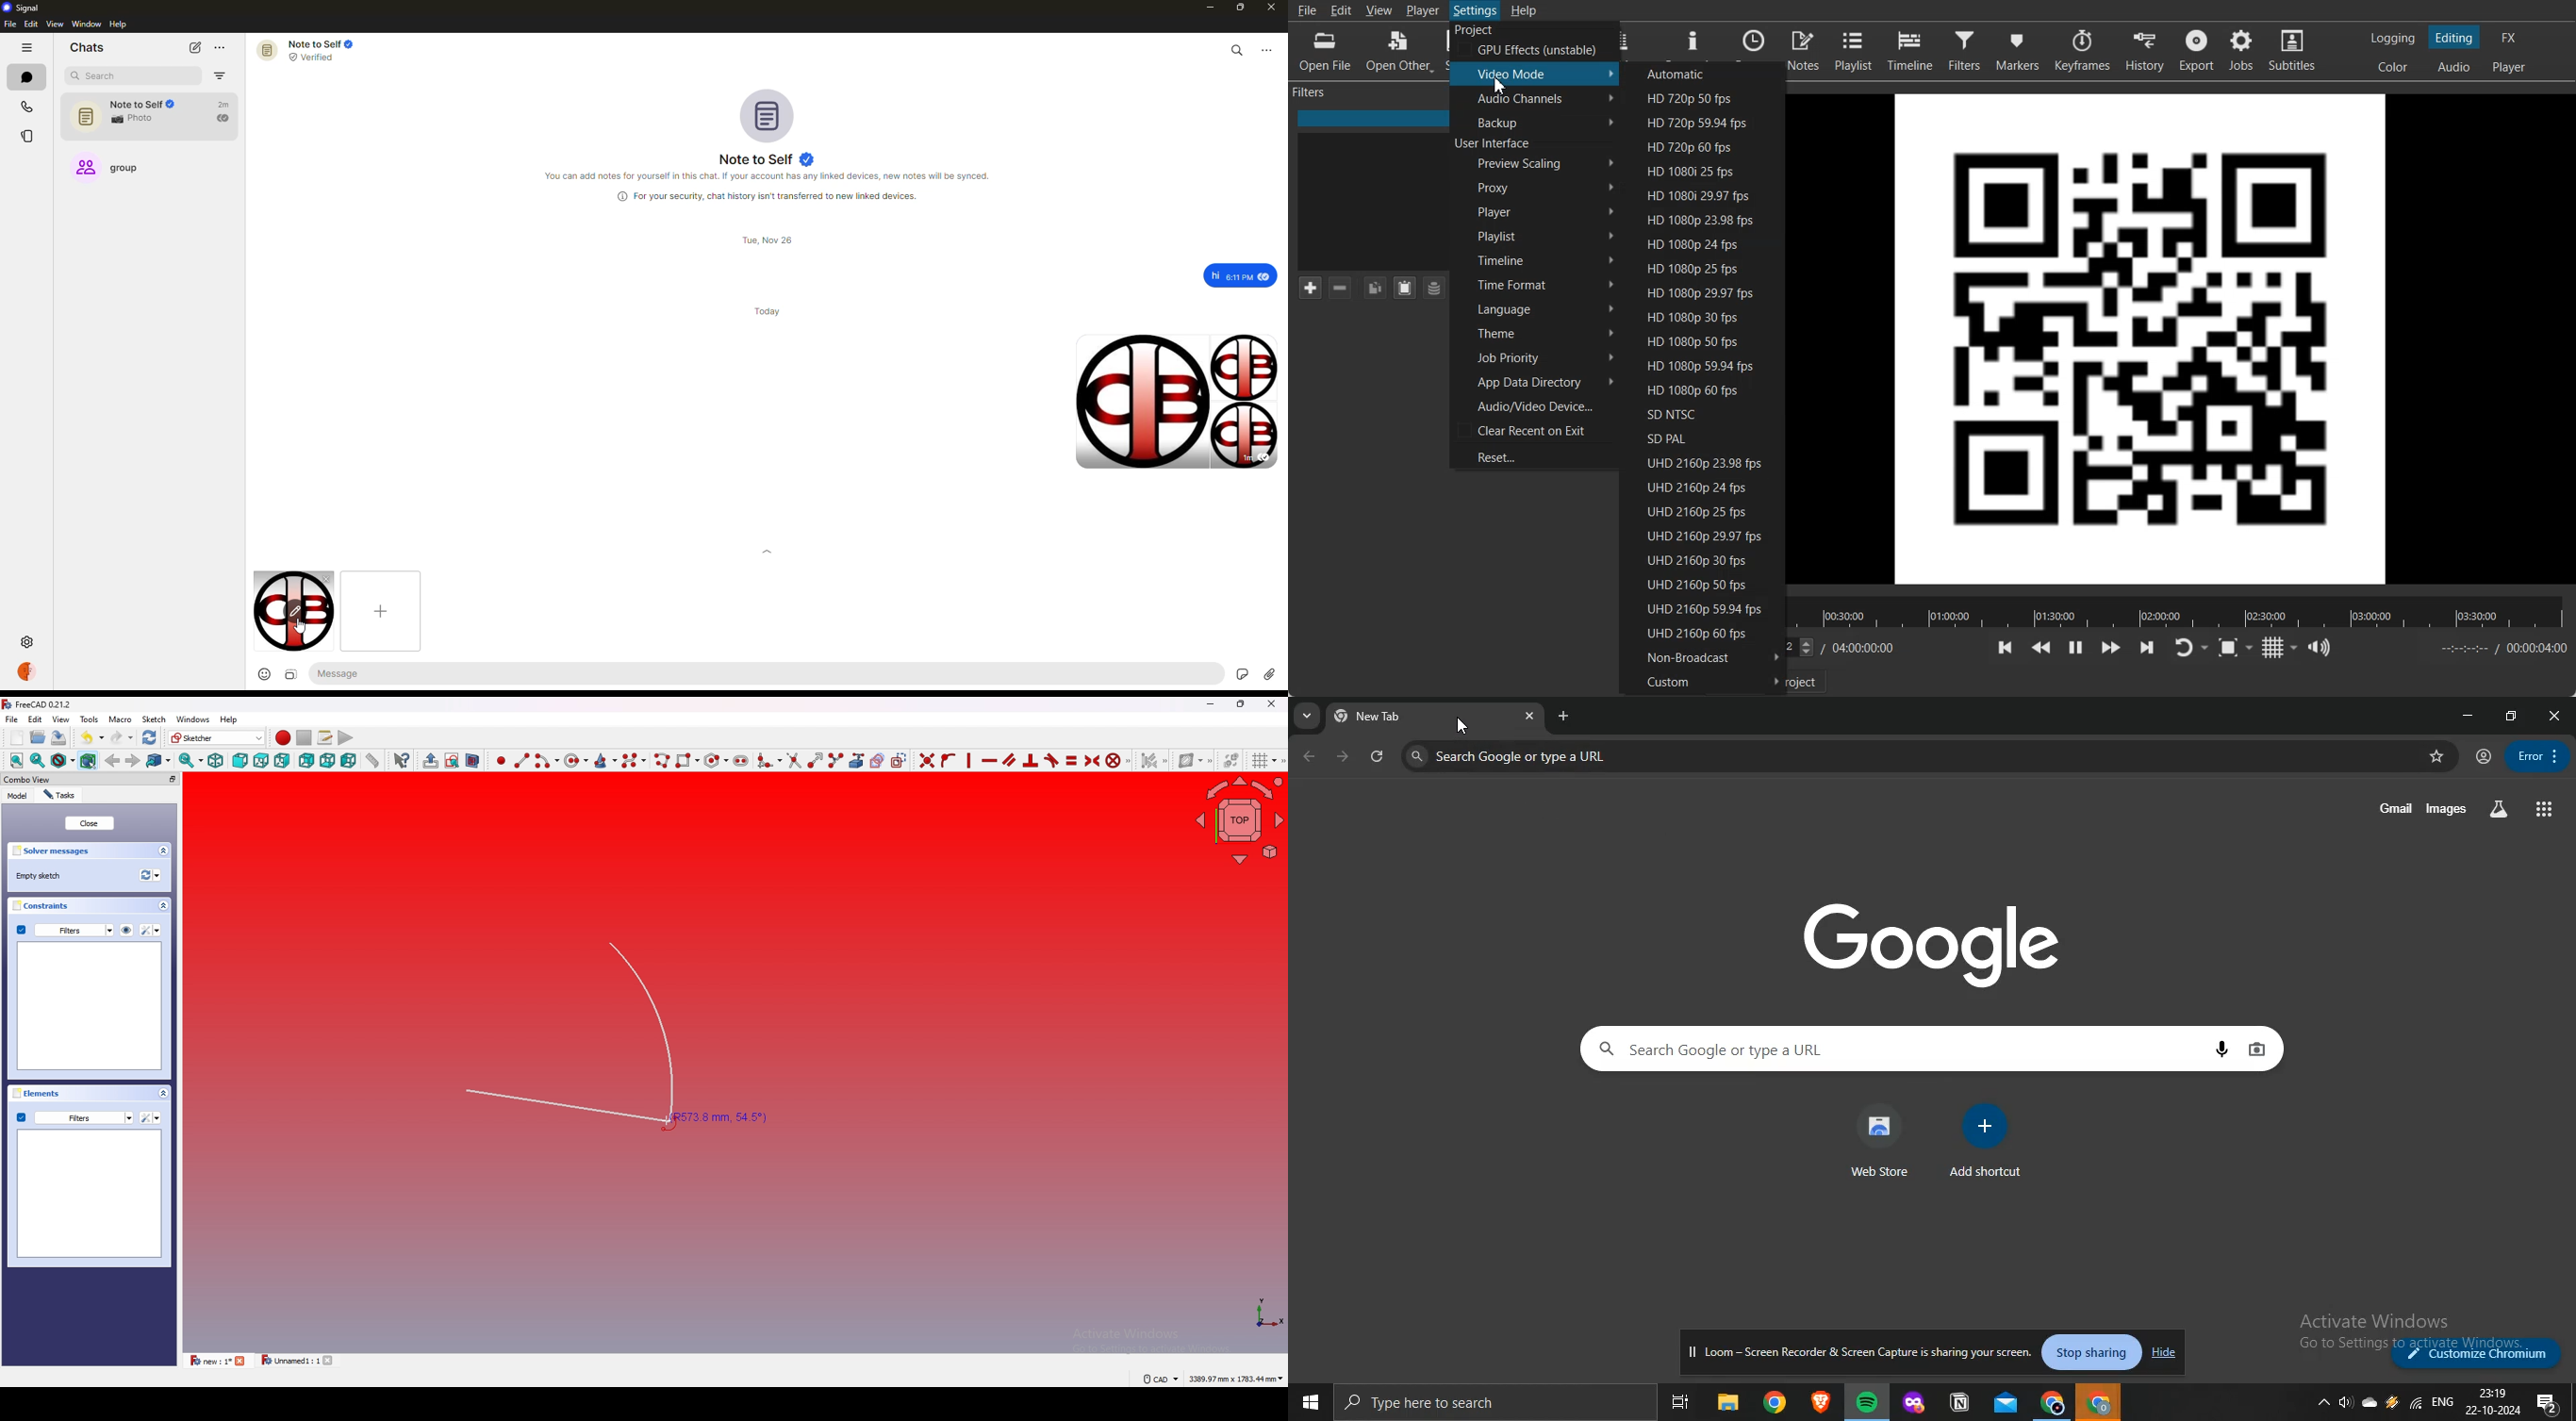  Describe the element at coordinates (1700, 195) in the screenshot. I see `HD 1080i 29.98 fps` at that location.